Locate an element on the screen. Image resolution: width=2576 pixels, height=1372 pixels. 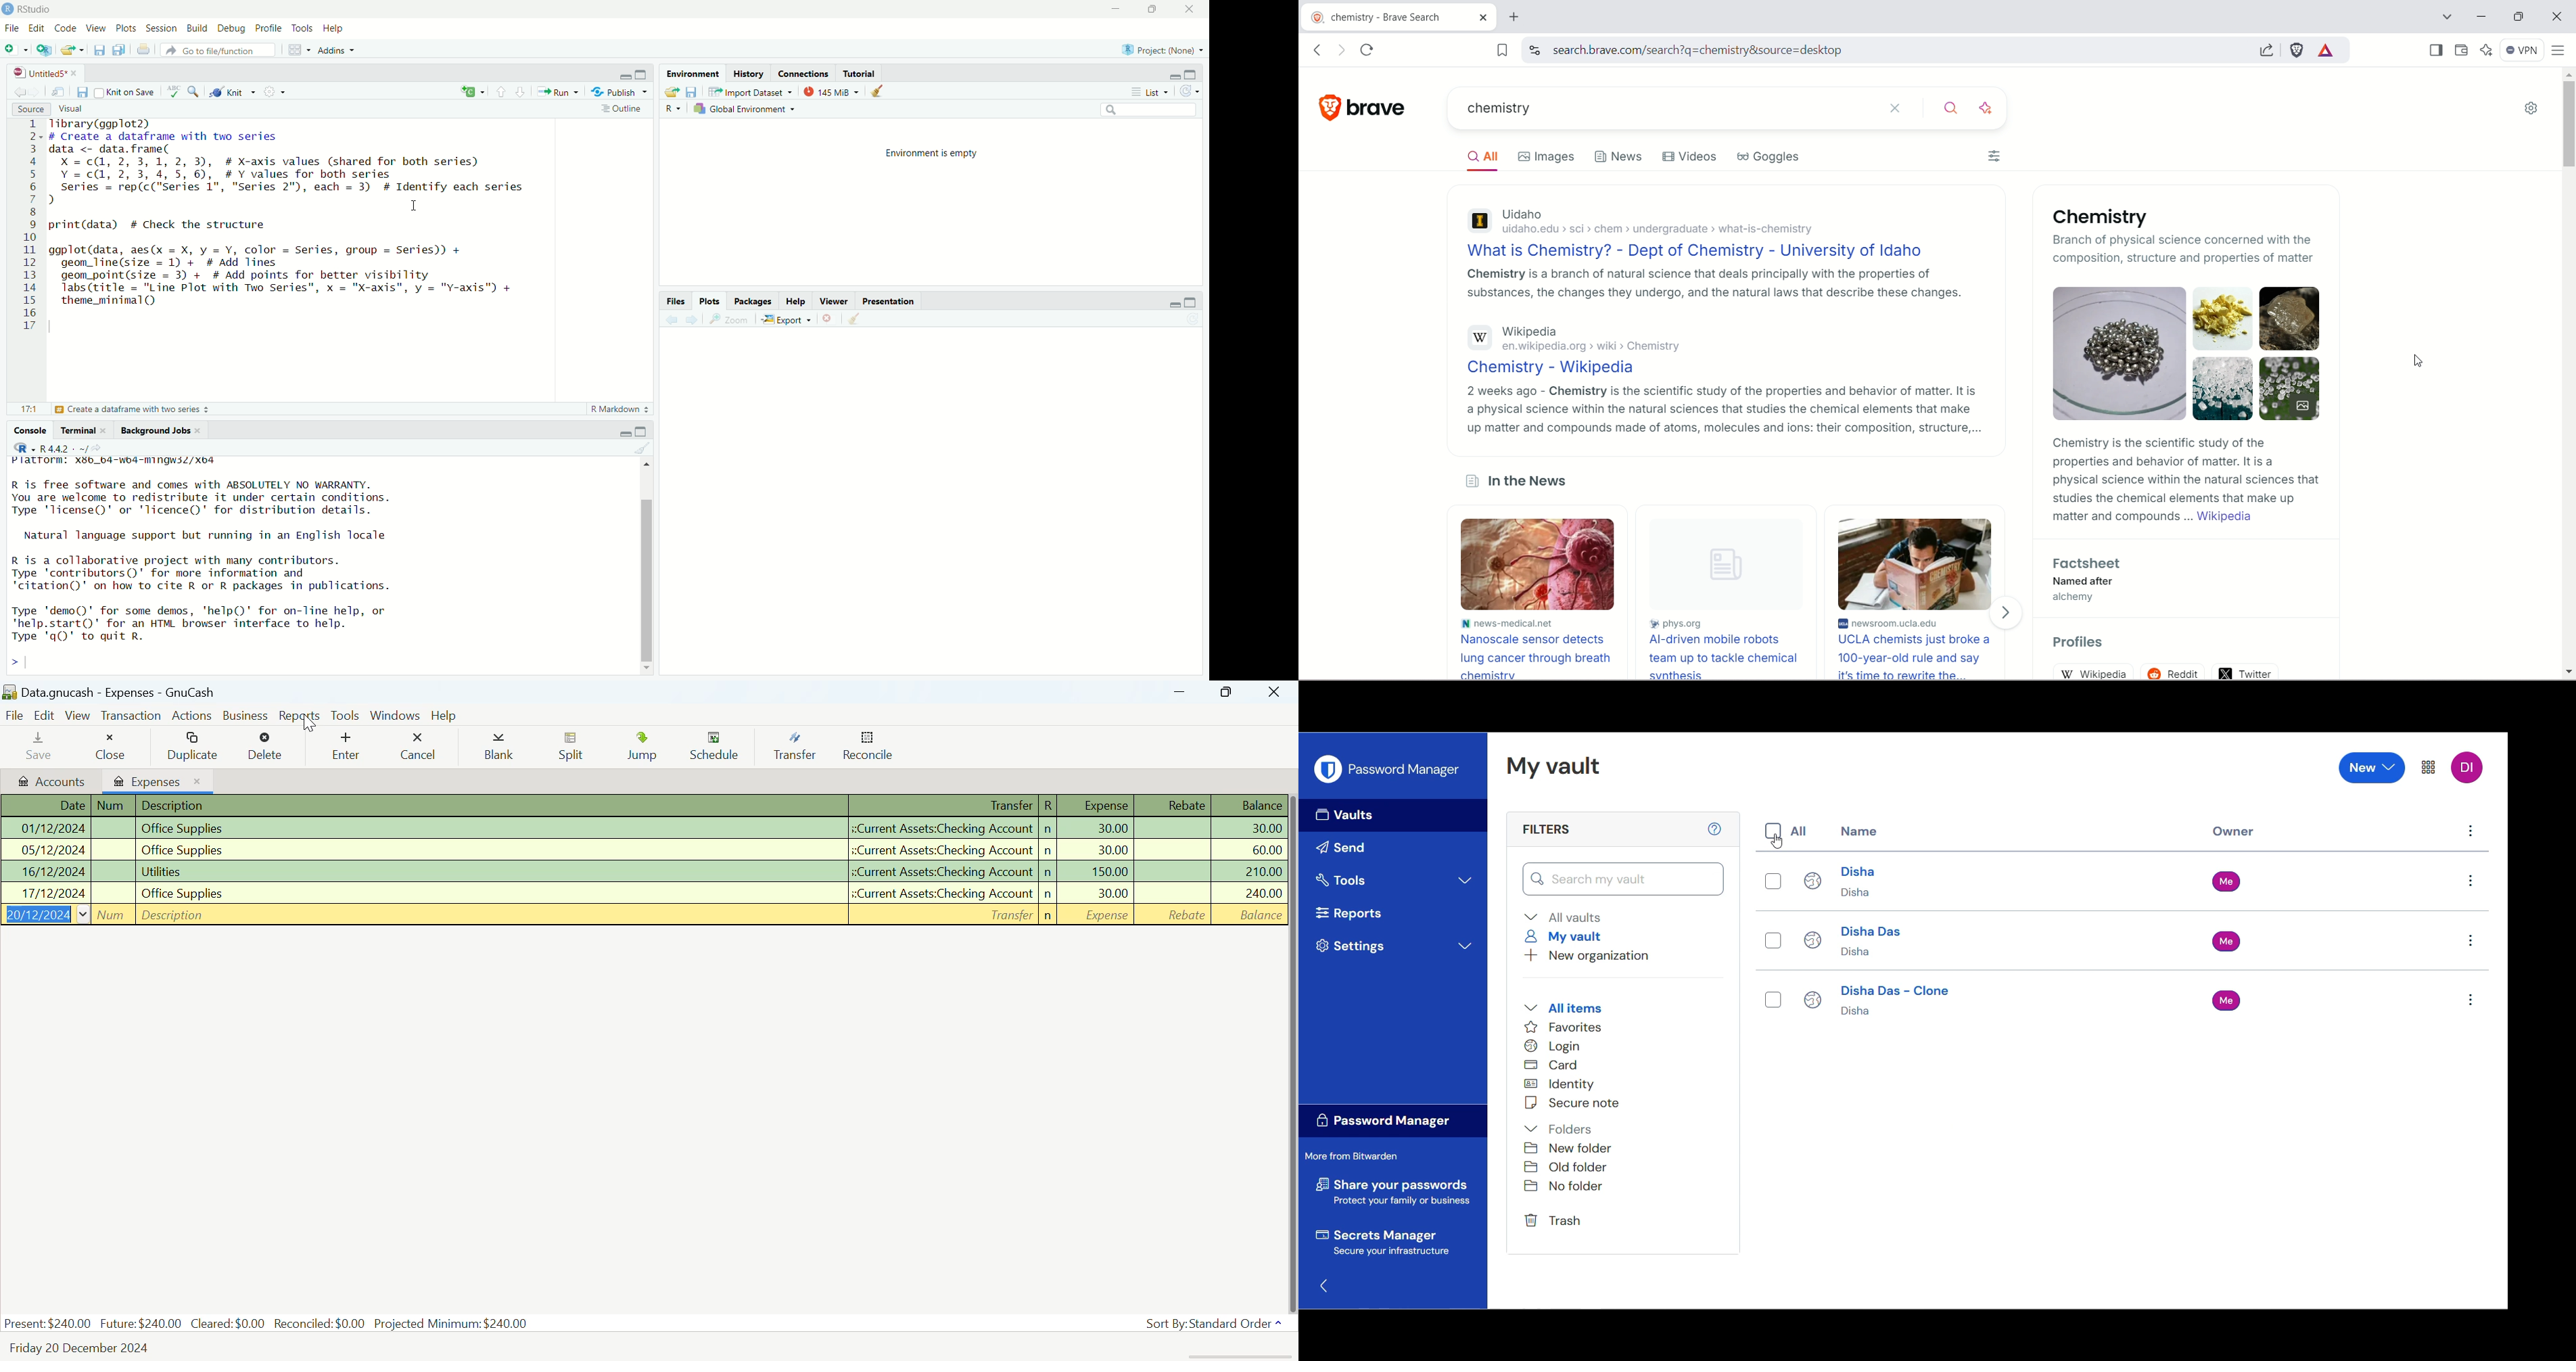
New file is located at coordinates (14, 49).